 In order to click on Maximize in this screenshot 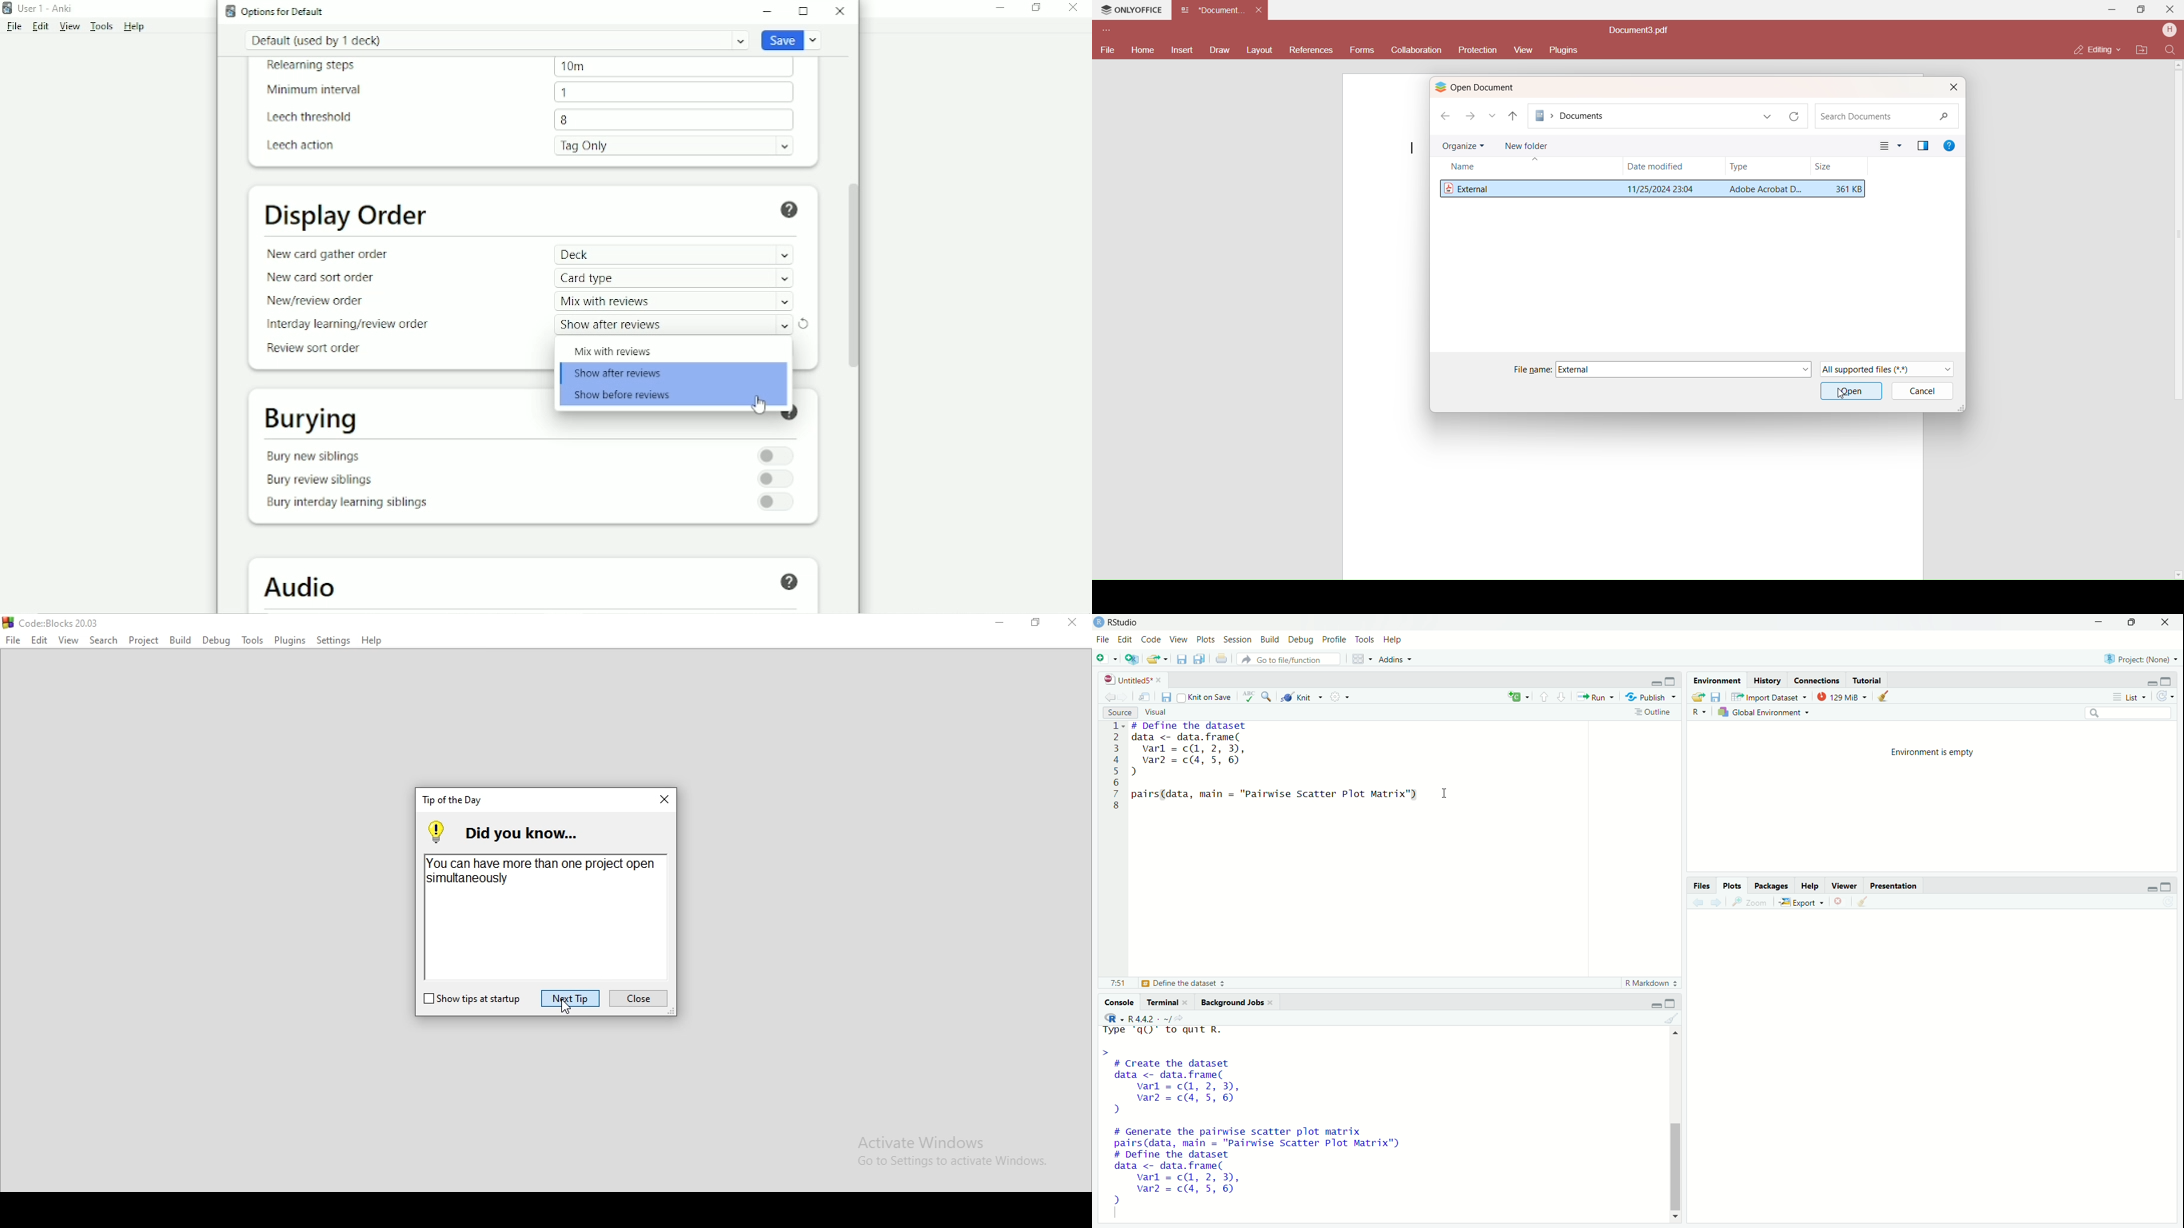, I will do `click(2167, 682)`.